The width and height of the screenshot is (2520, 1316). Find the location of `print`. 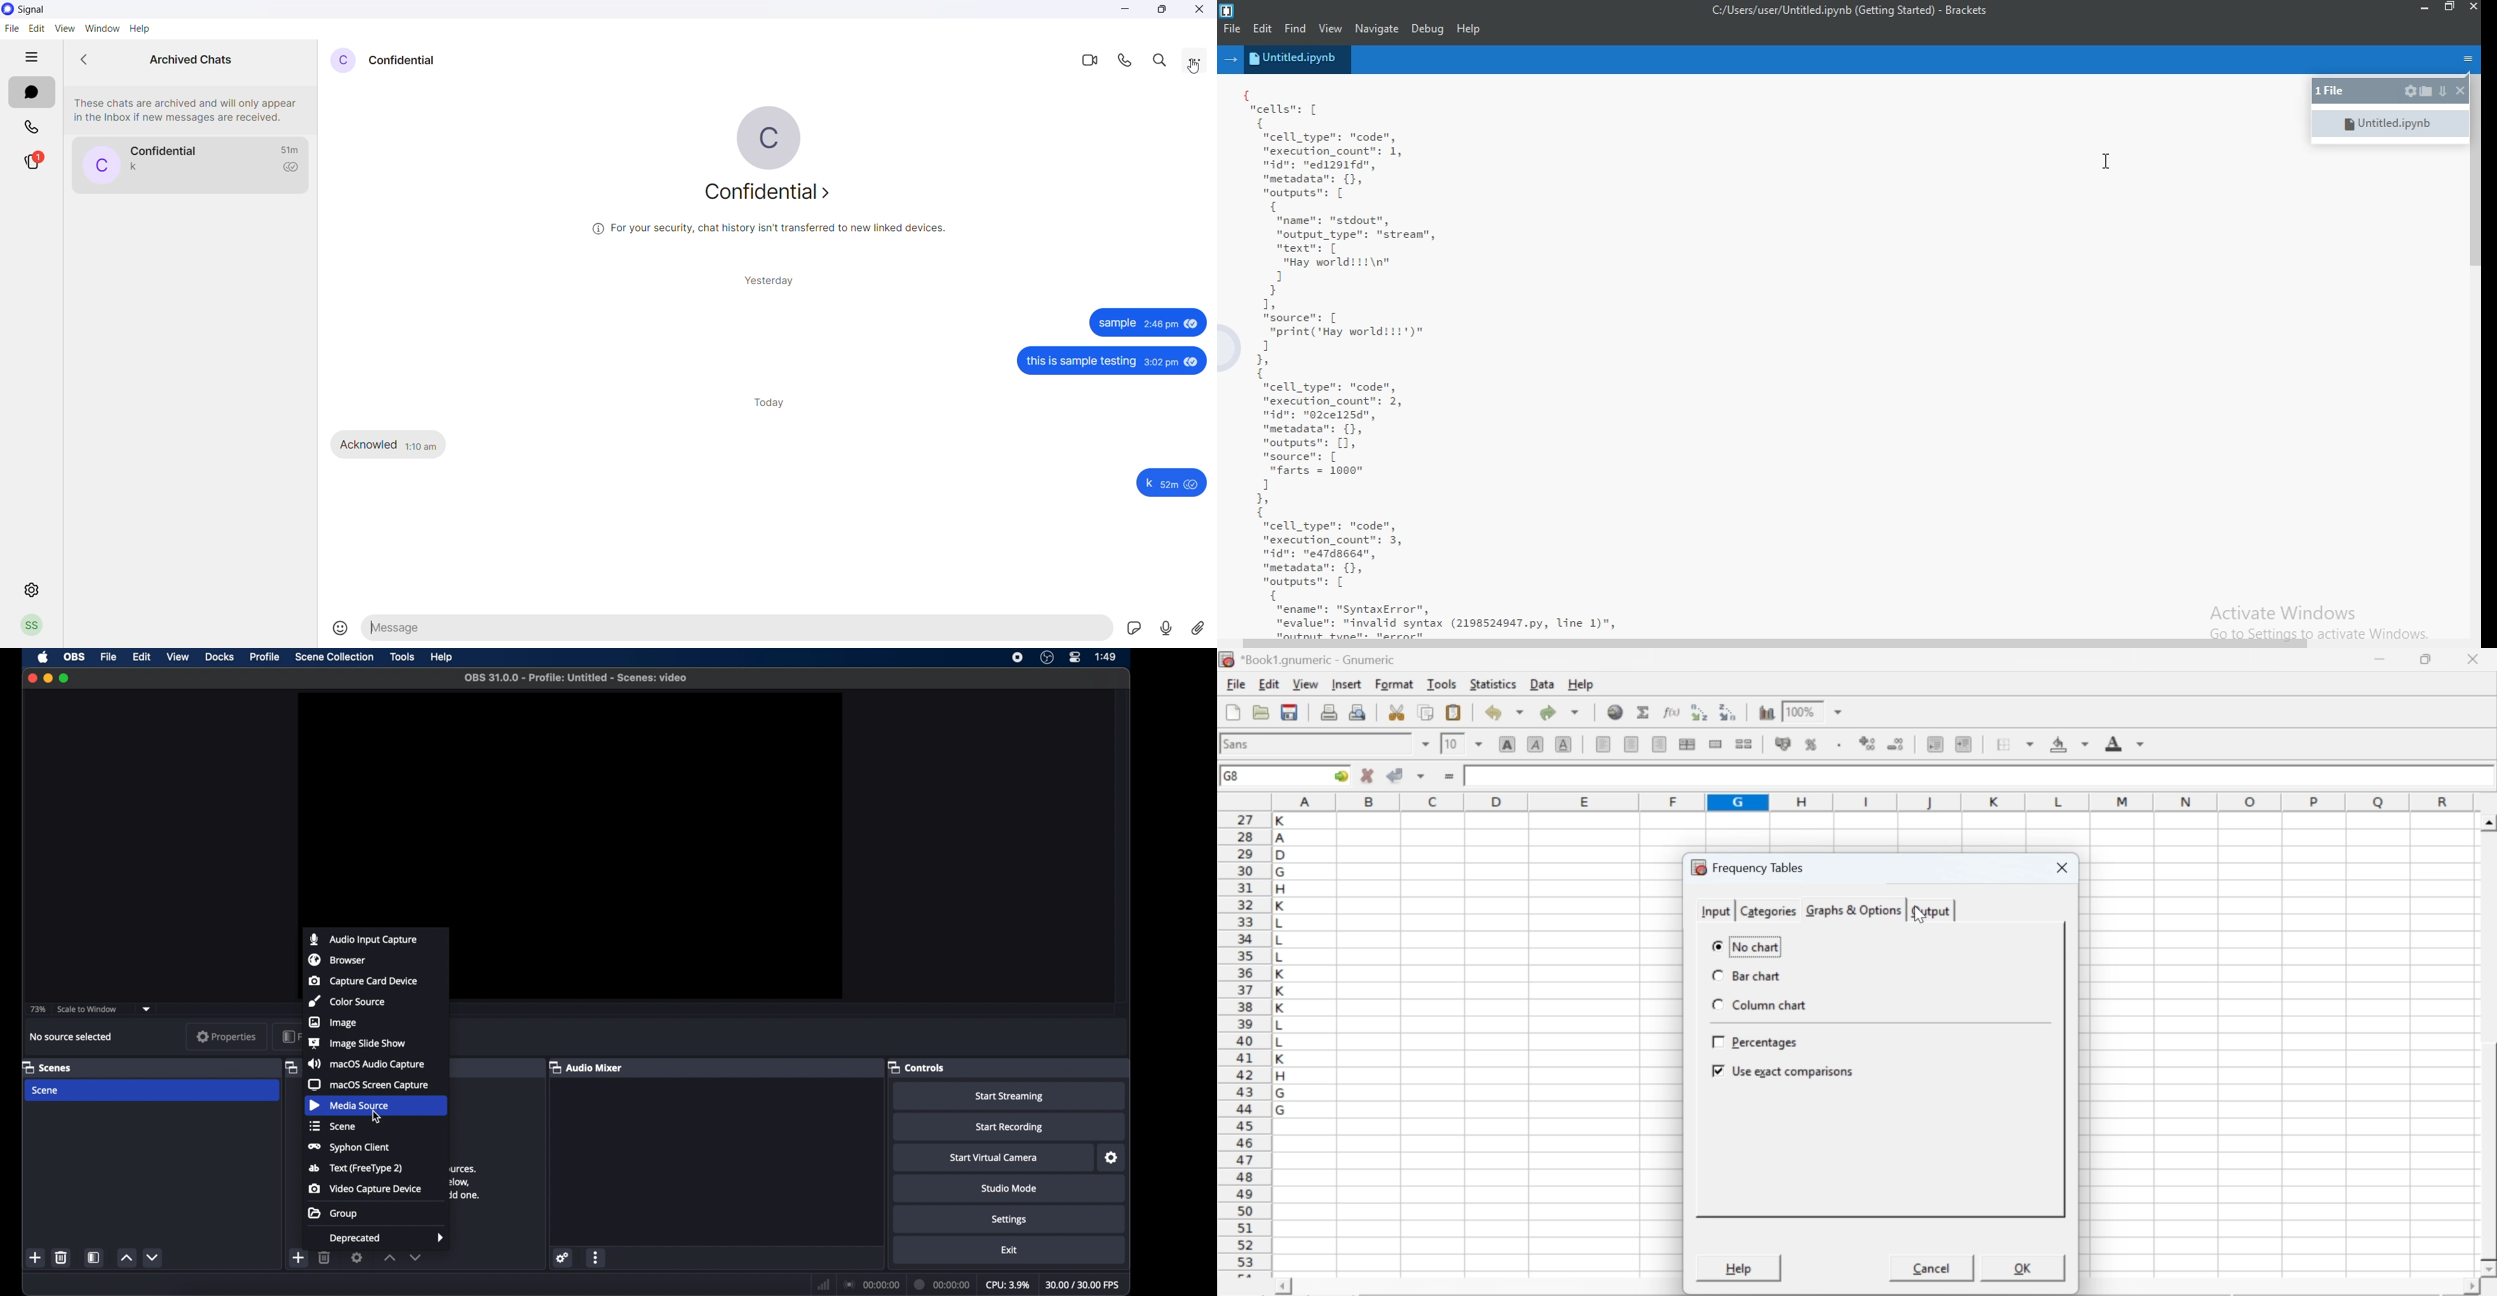

print is located at coordinates (1329, 711).